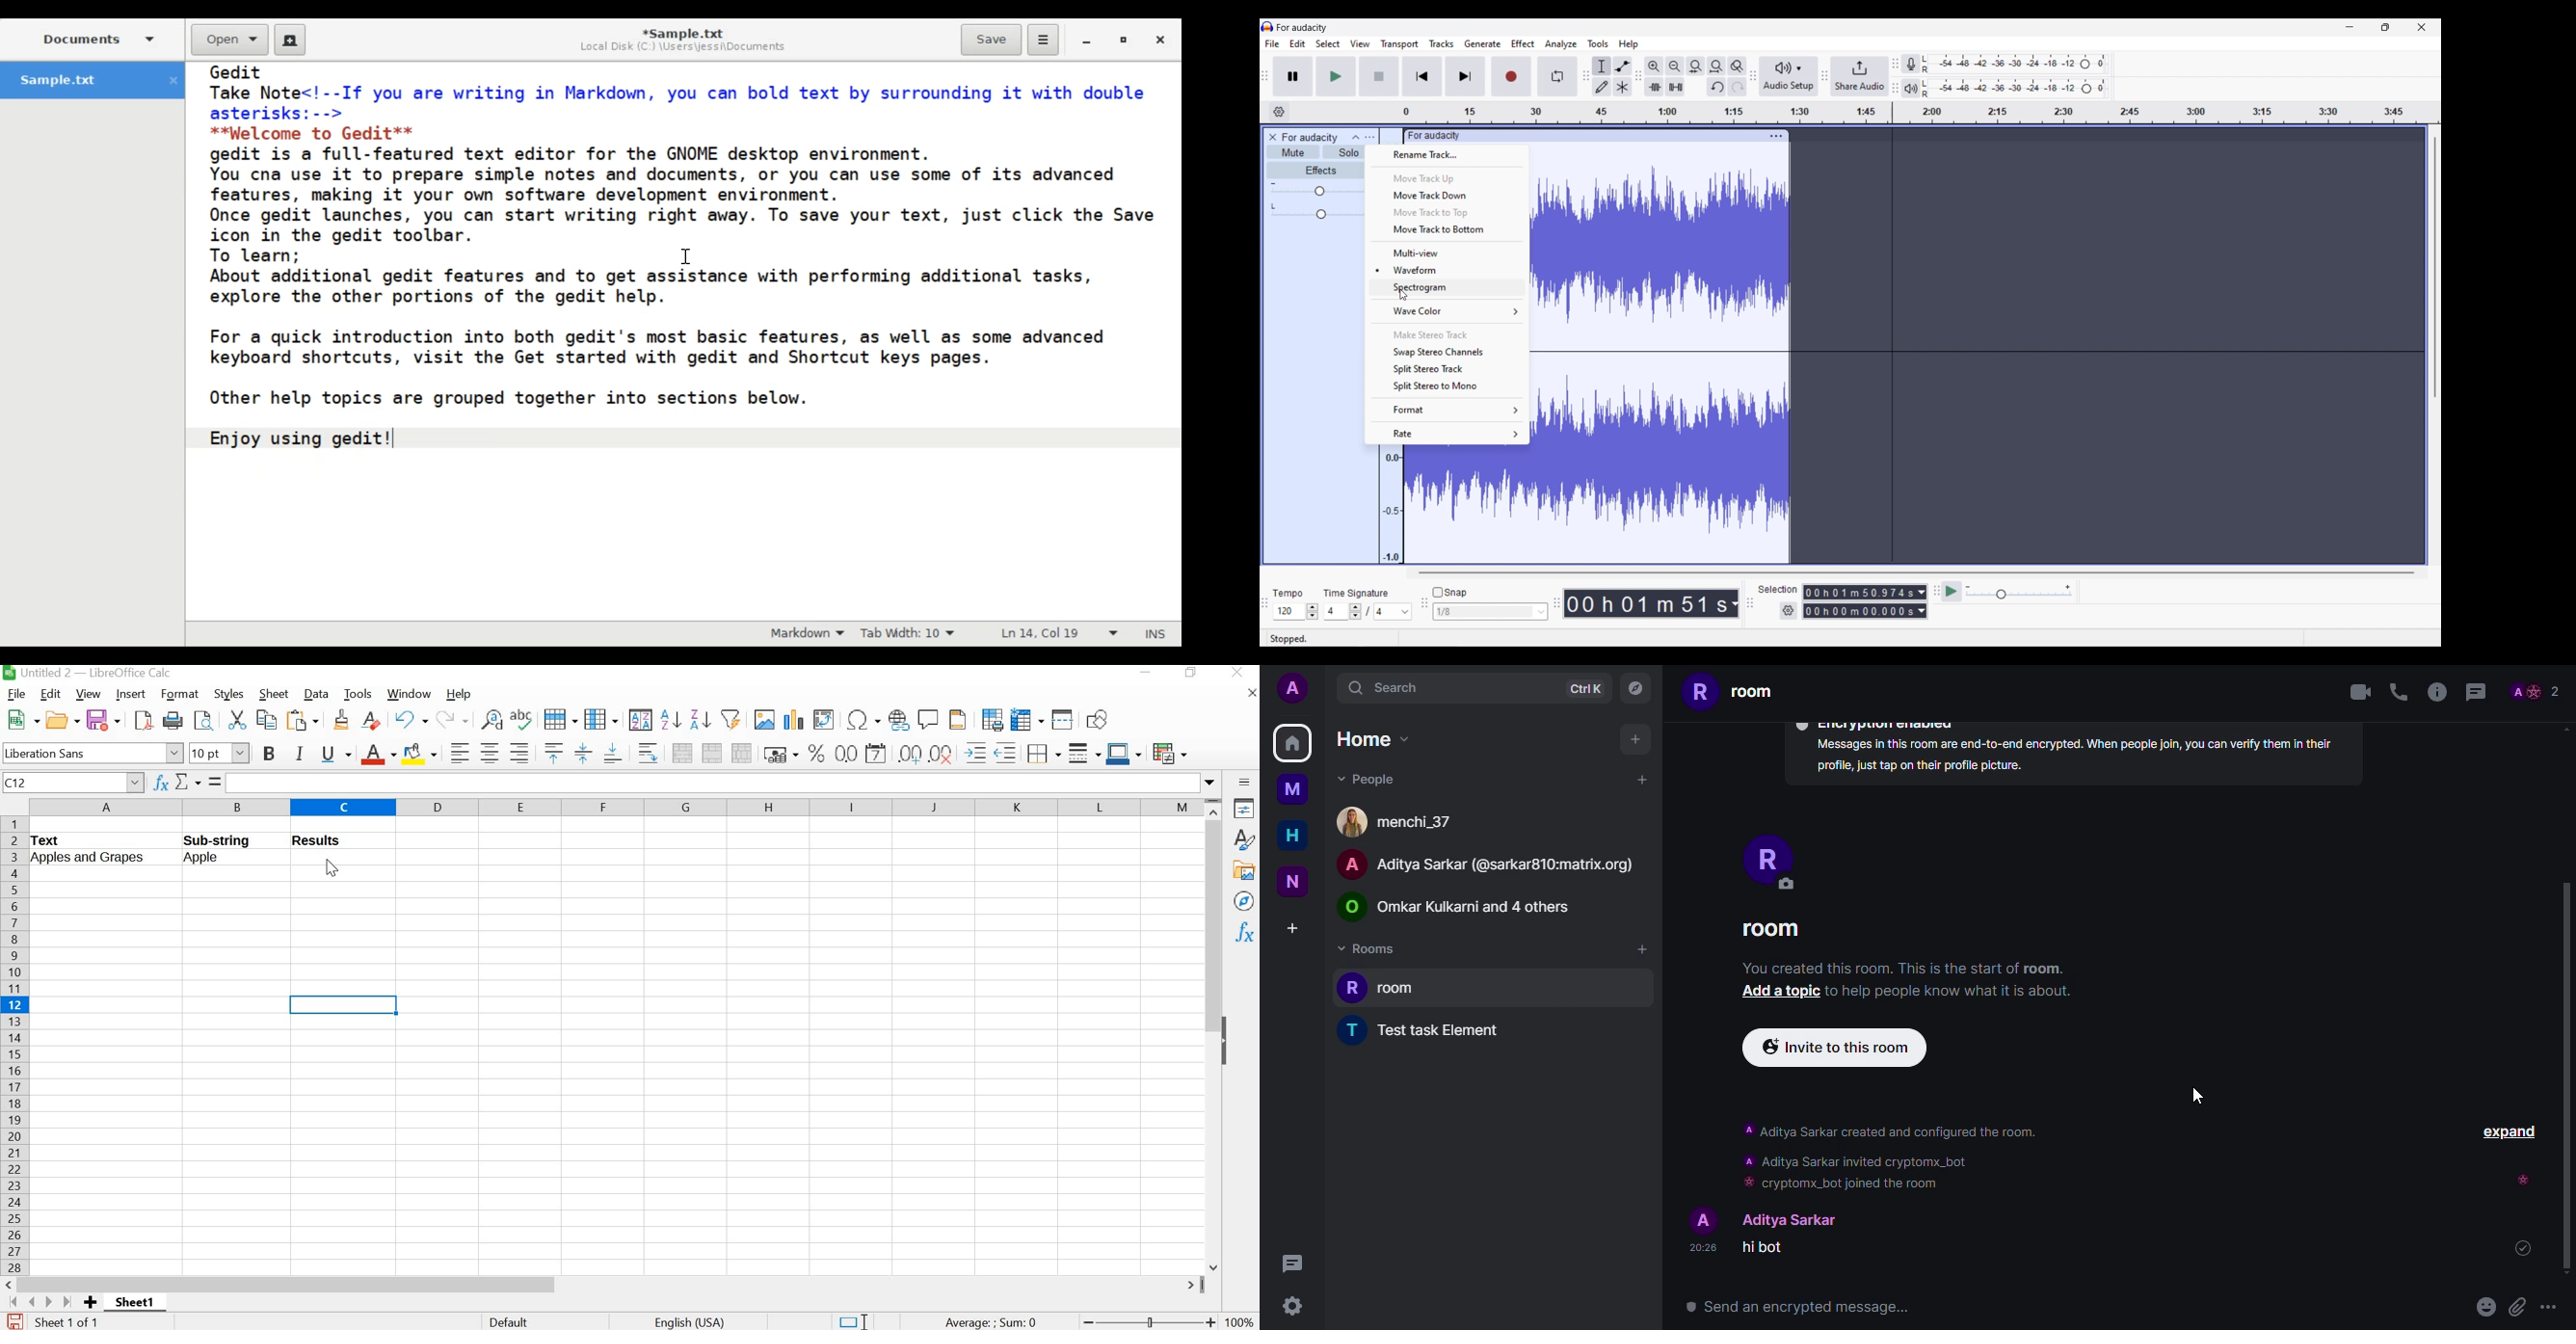 This screenshot has height=1344, width=2576. What do you see at coordinates (1446, 252) in the screenshot?
I see `Multi view` at bounding box center [1446, 252].